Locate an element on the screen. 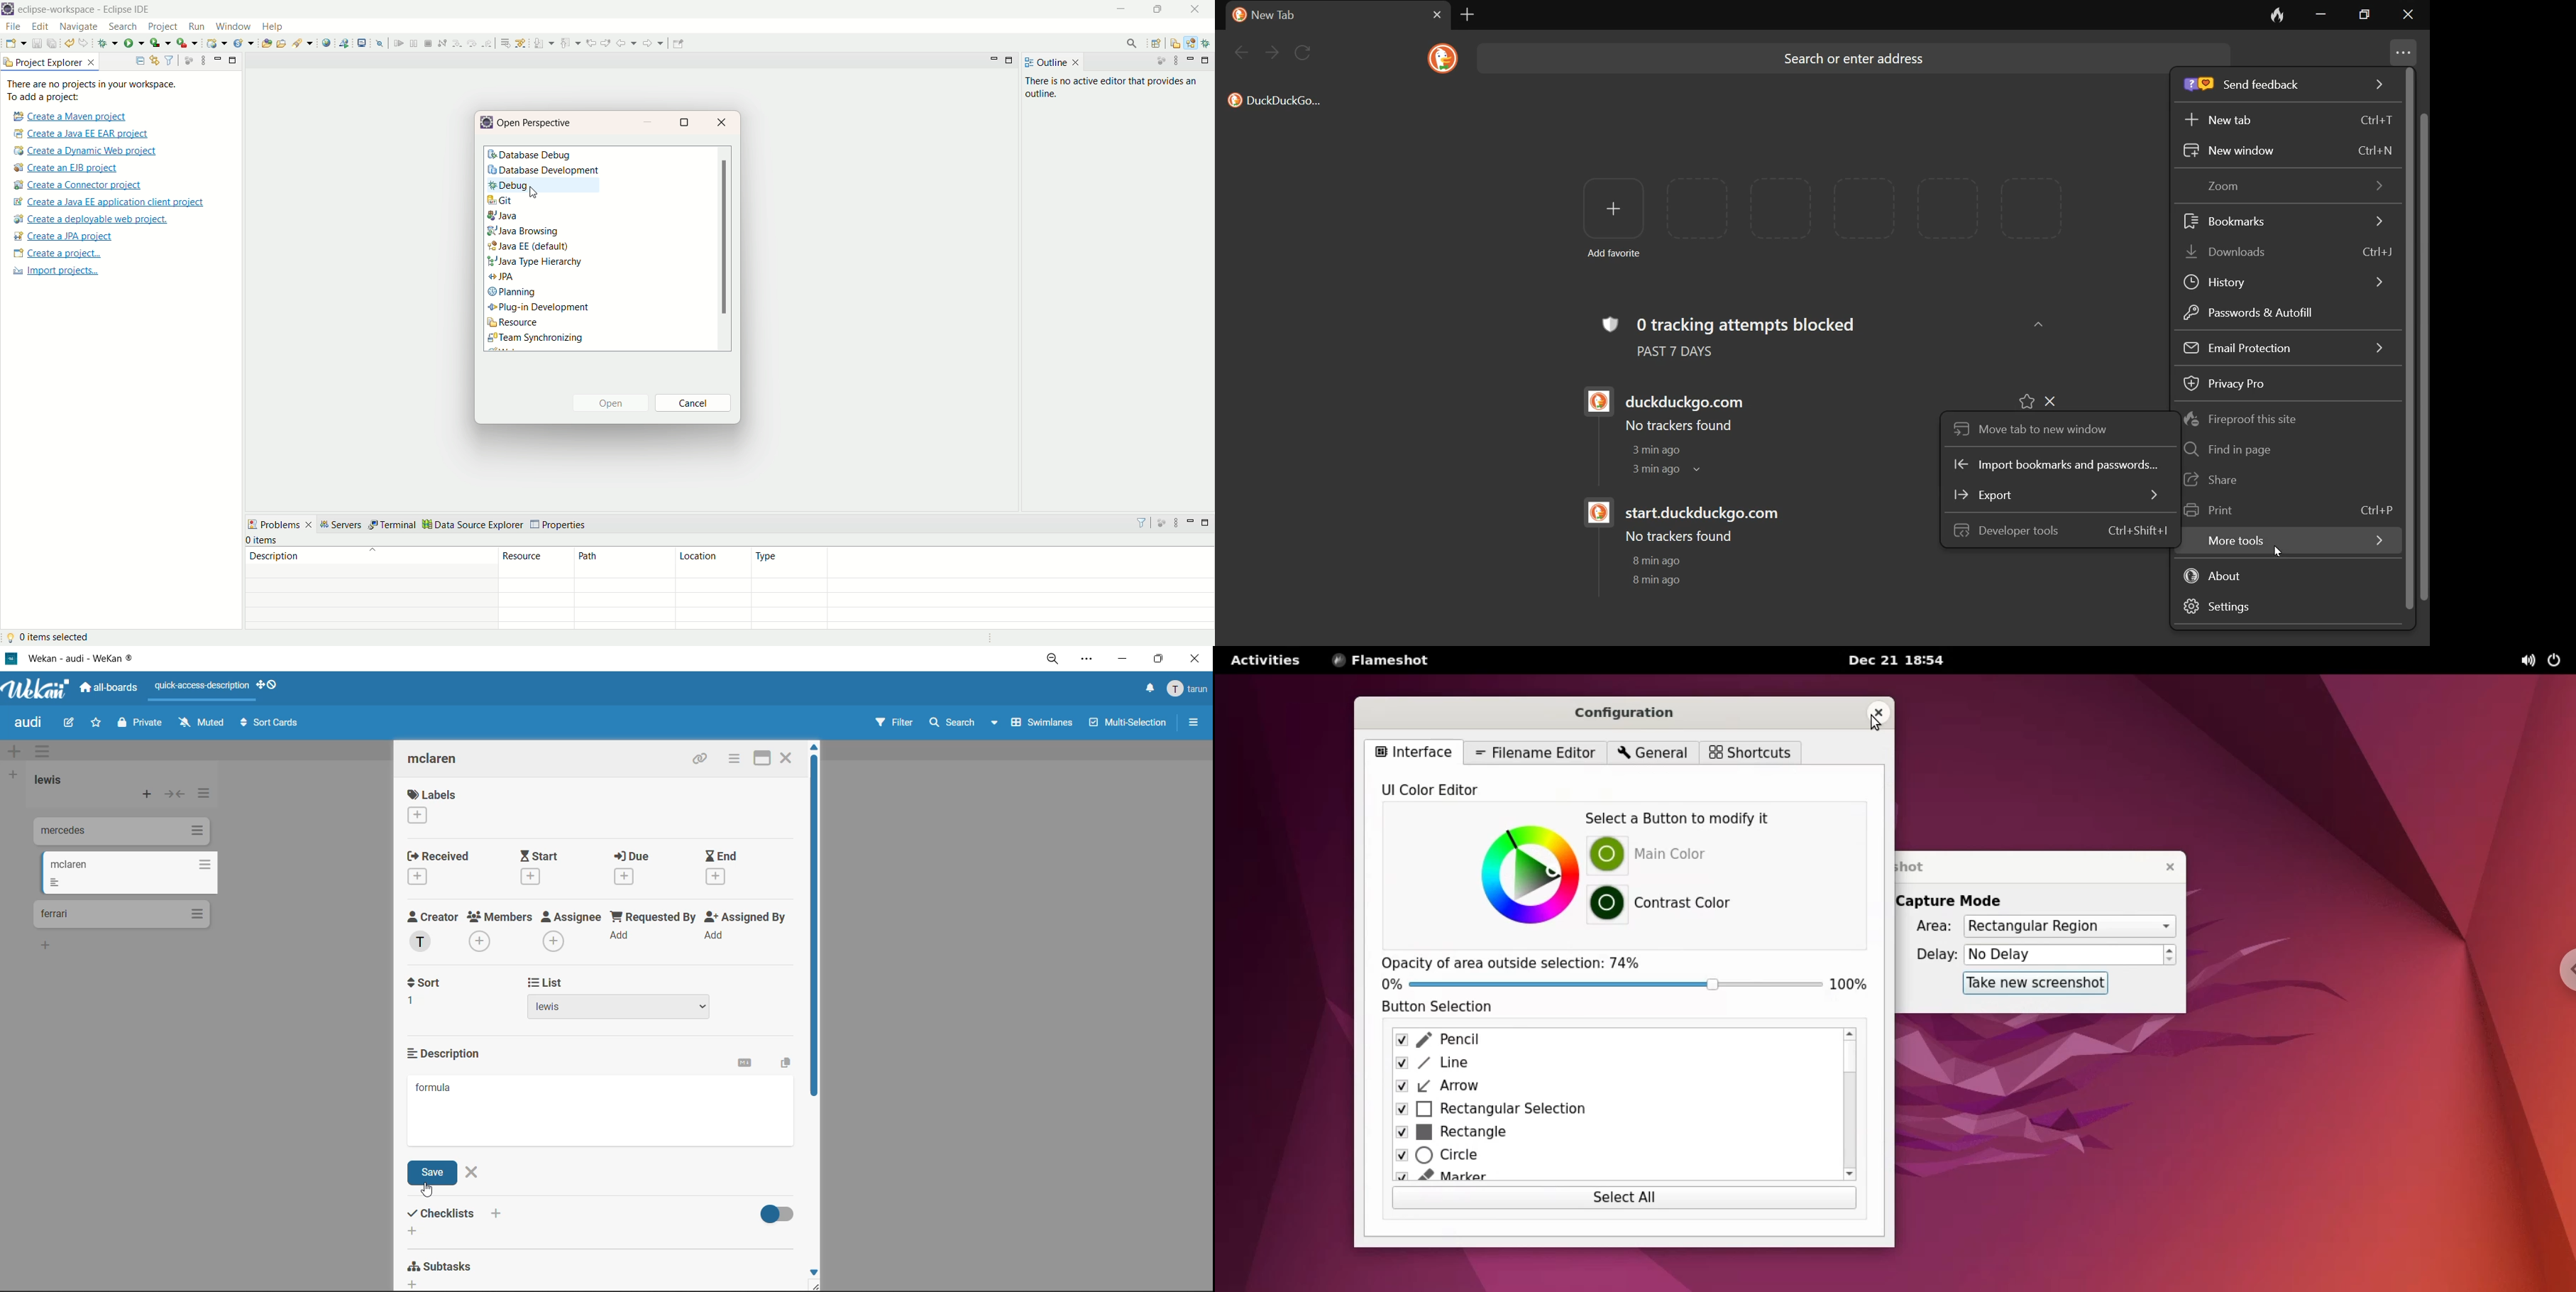  button selection is located at coordinates (1443, 1009).